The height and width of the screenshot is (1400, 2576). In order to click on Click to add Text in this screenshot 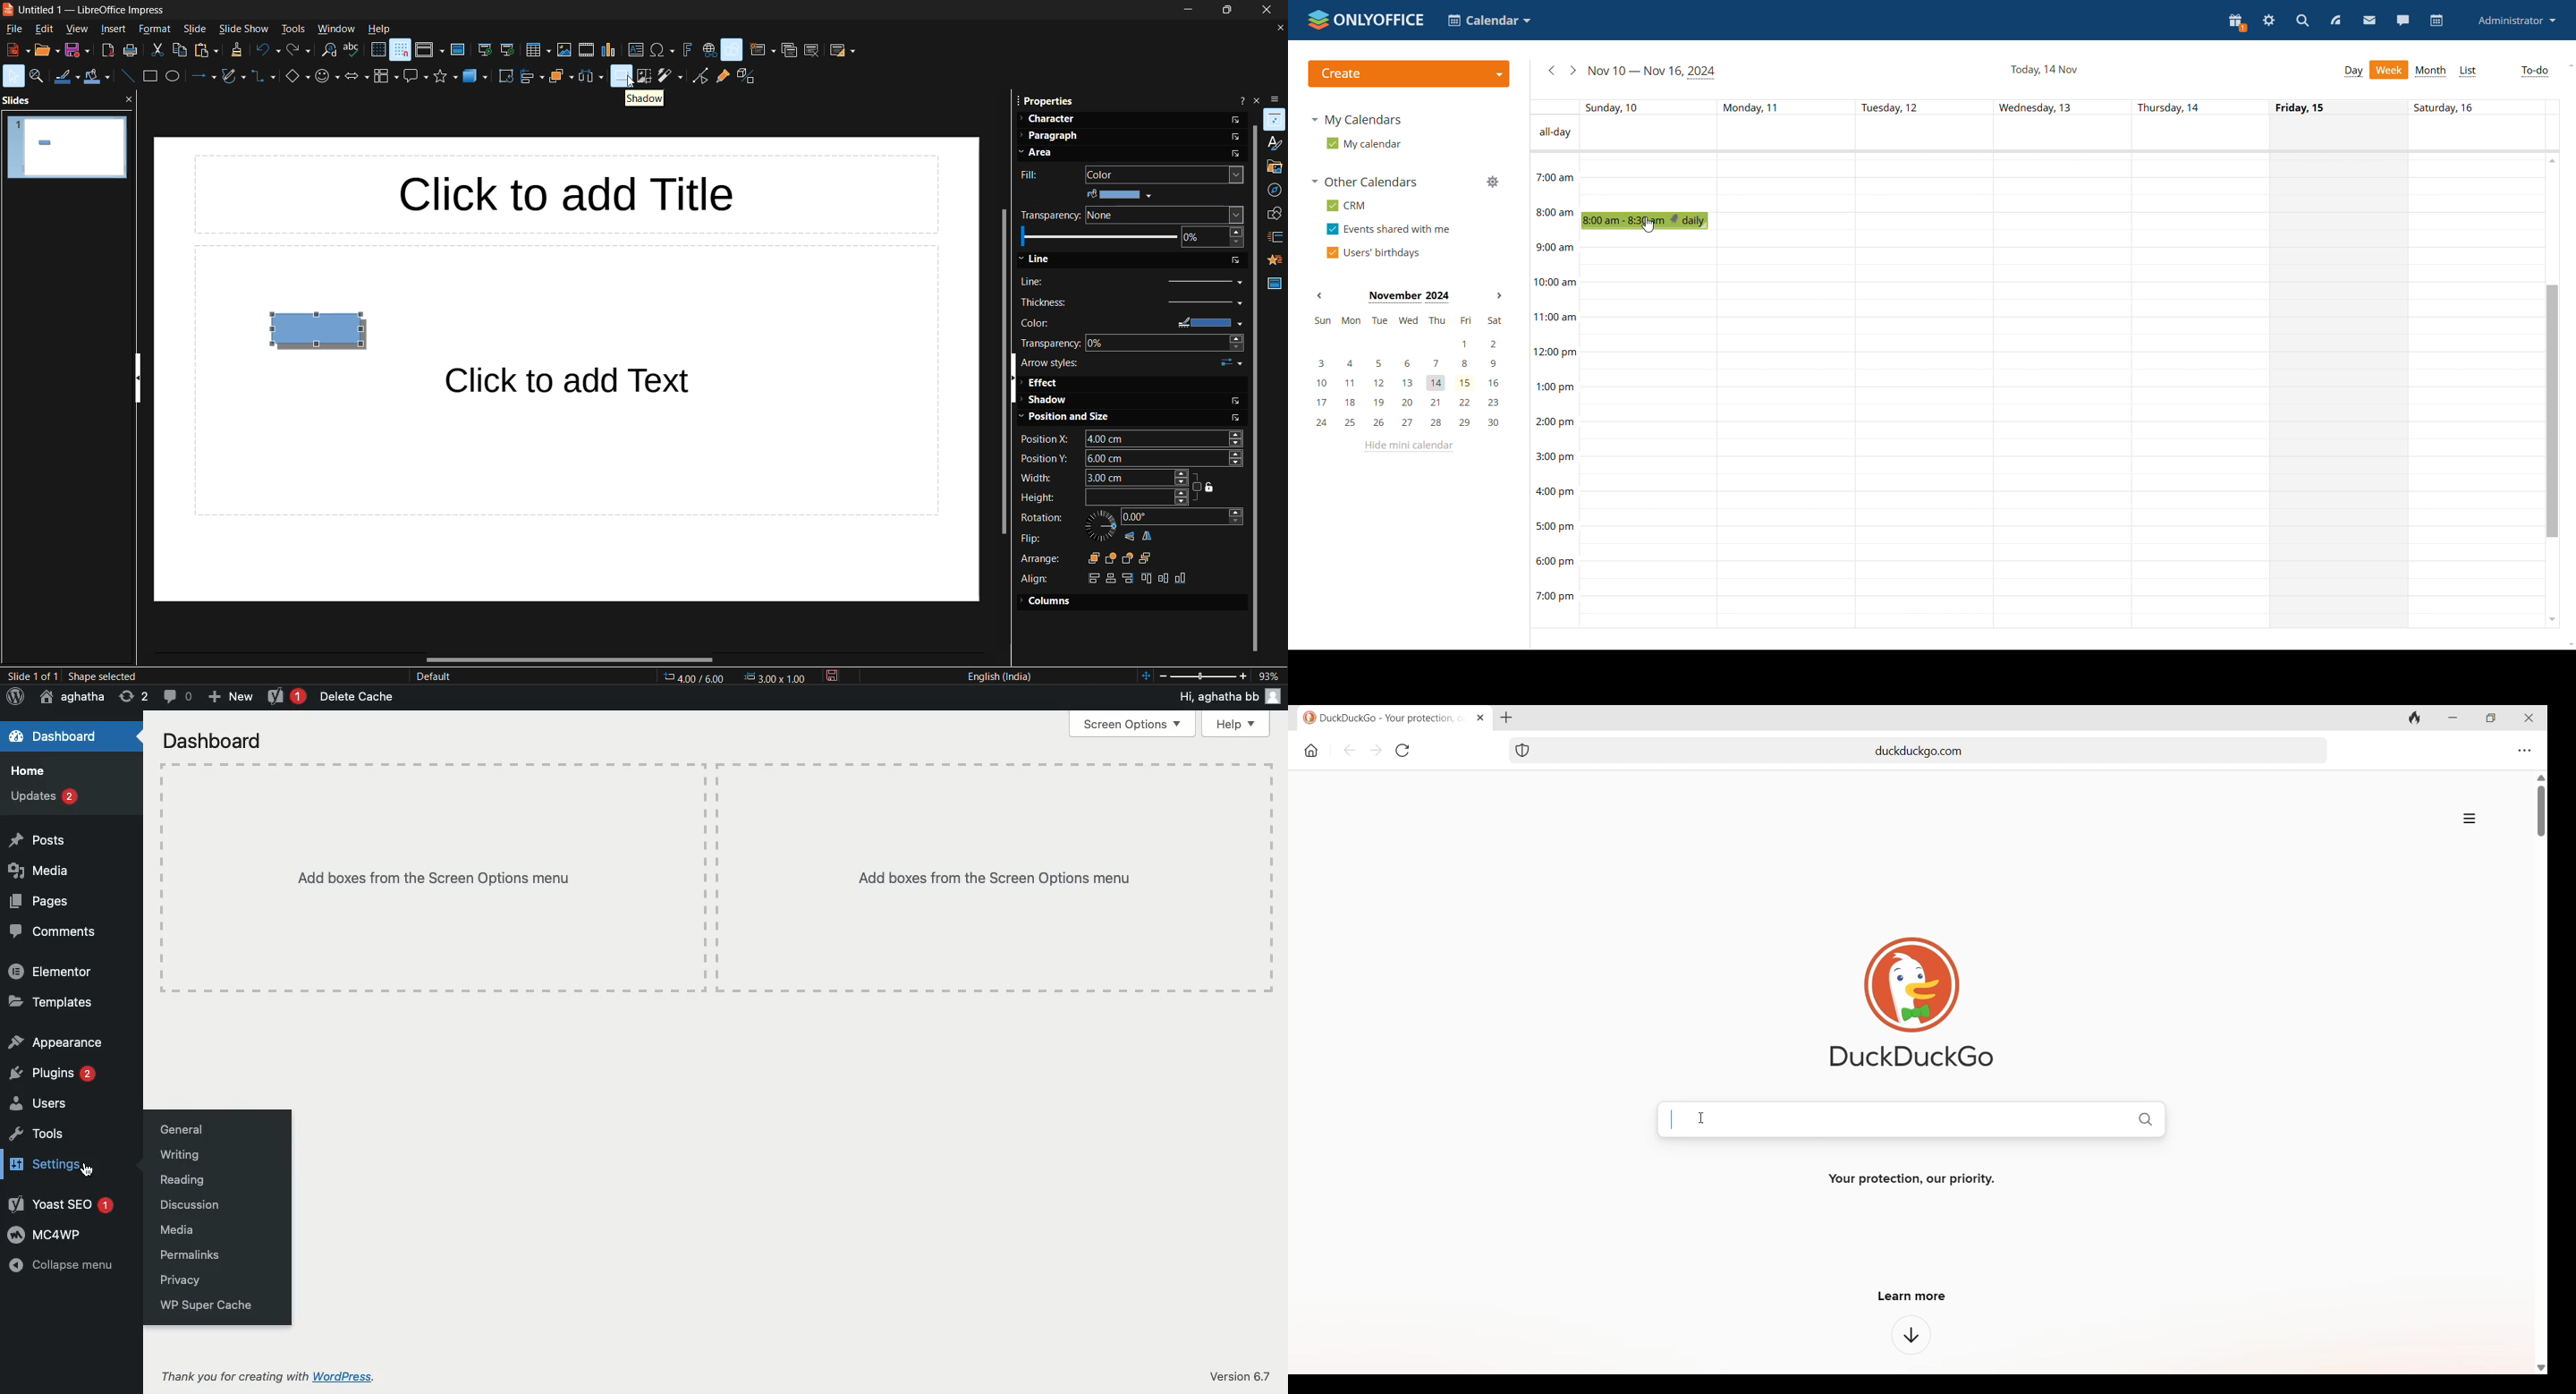, I will do `click(595, 382)`.